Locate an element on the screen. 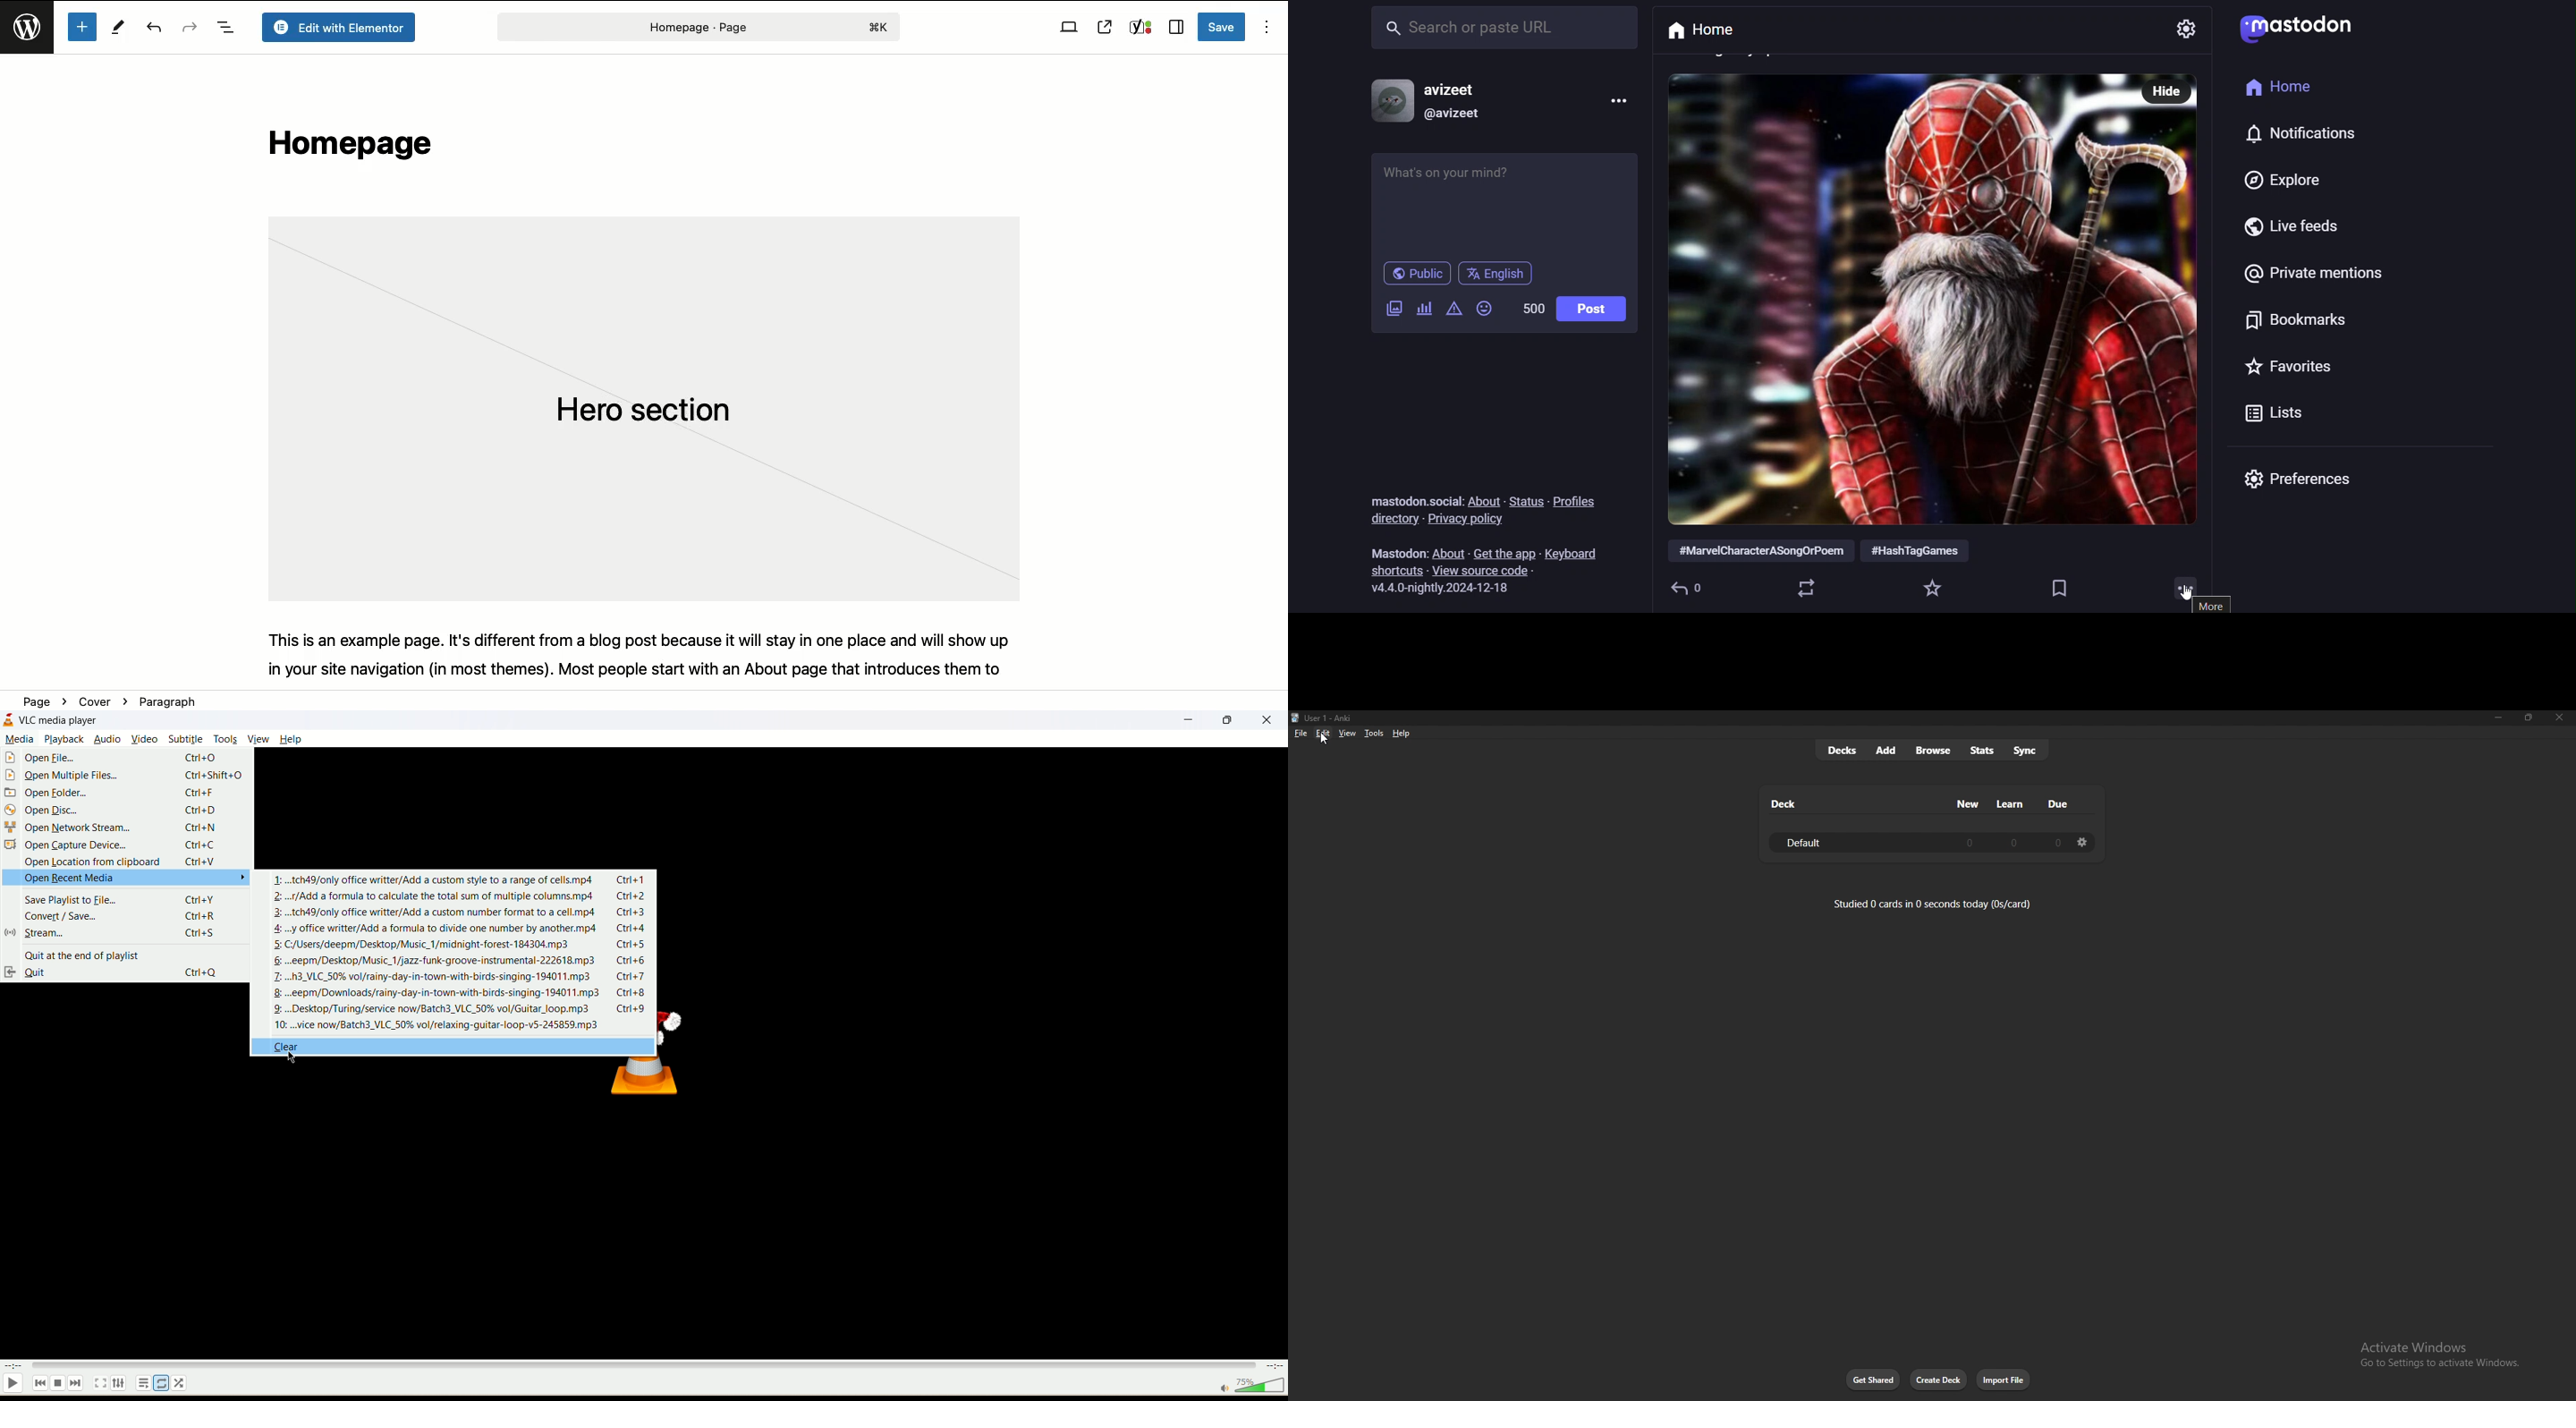 The image size is (2576, 1428). about is located at coordinates (1481, 501).